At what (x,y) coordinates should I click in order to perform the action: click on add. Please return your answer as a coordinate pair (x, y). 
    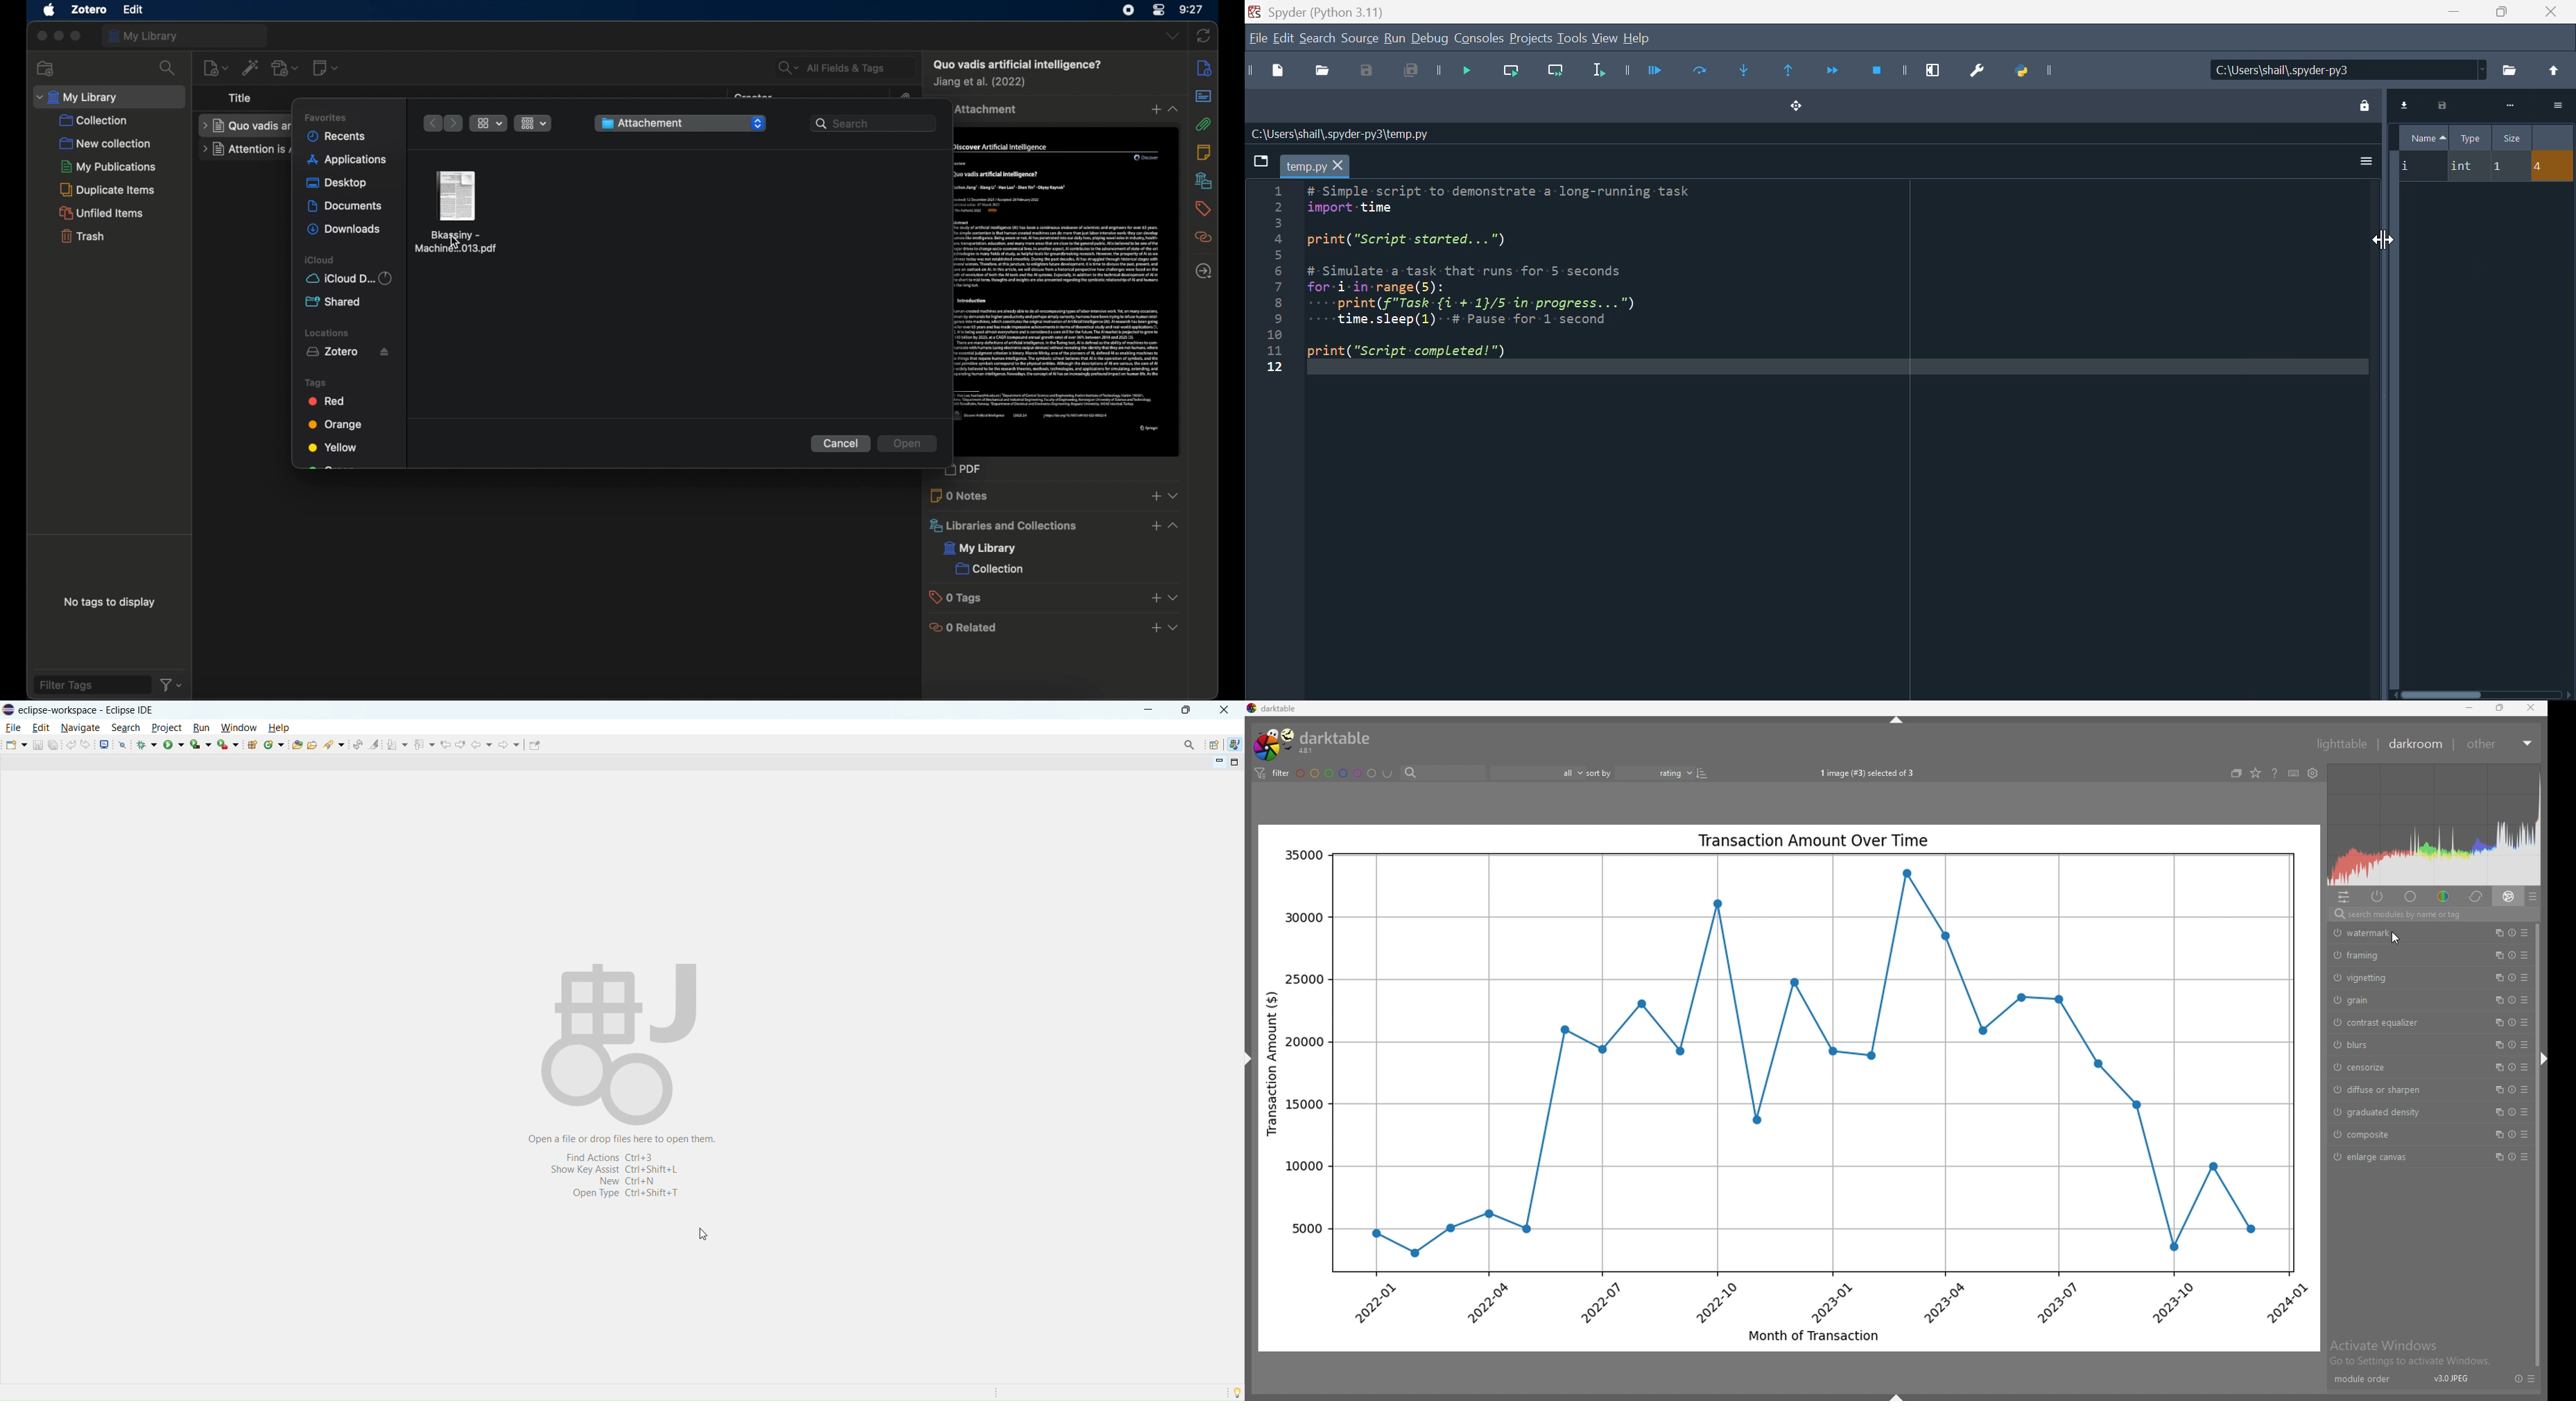
    Looking at the image, I should click on (1155, 526).